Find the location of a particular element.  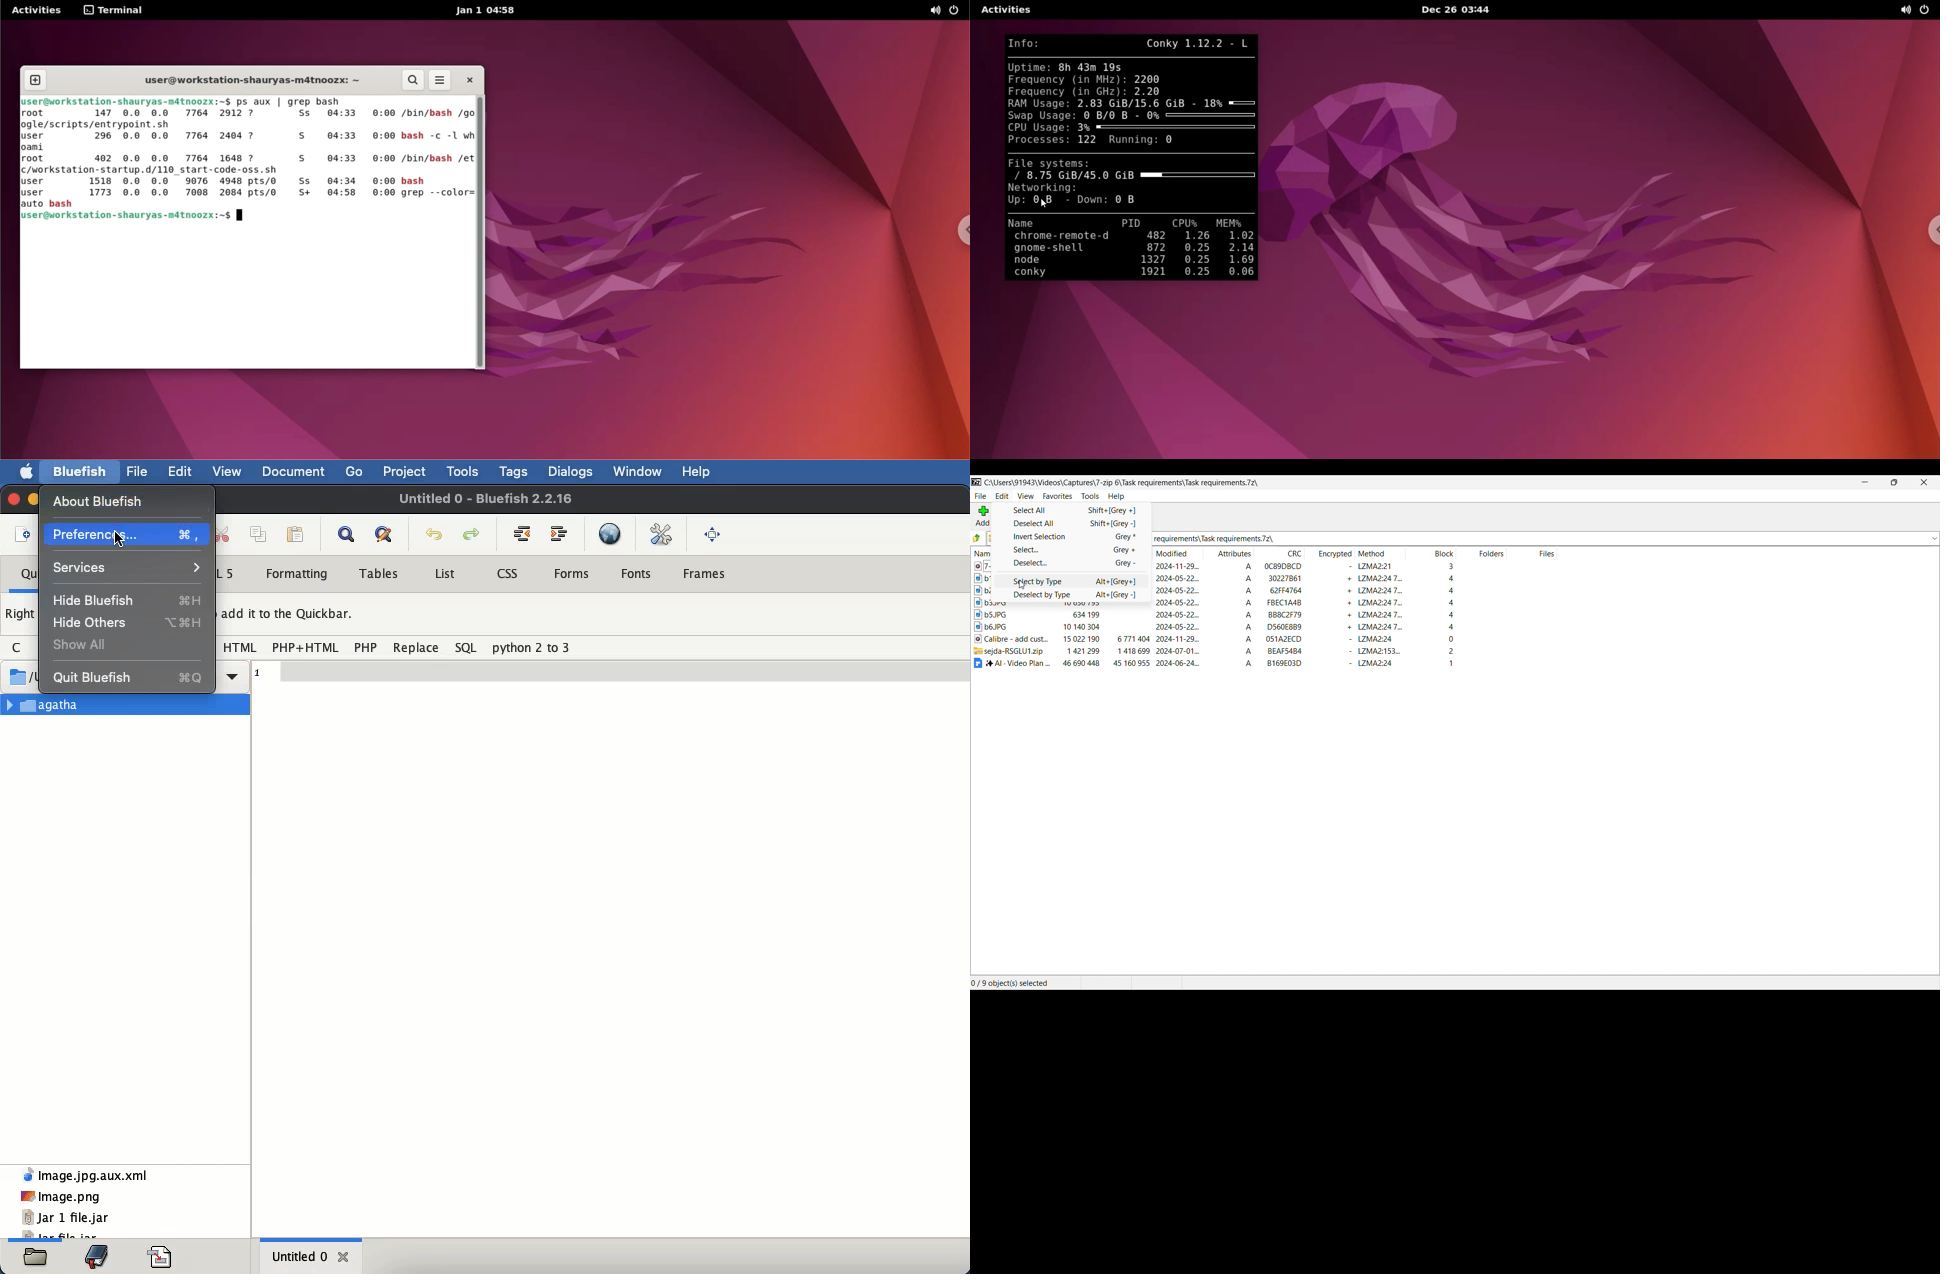

preview in browser is located at coordinates (610, 533).